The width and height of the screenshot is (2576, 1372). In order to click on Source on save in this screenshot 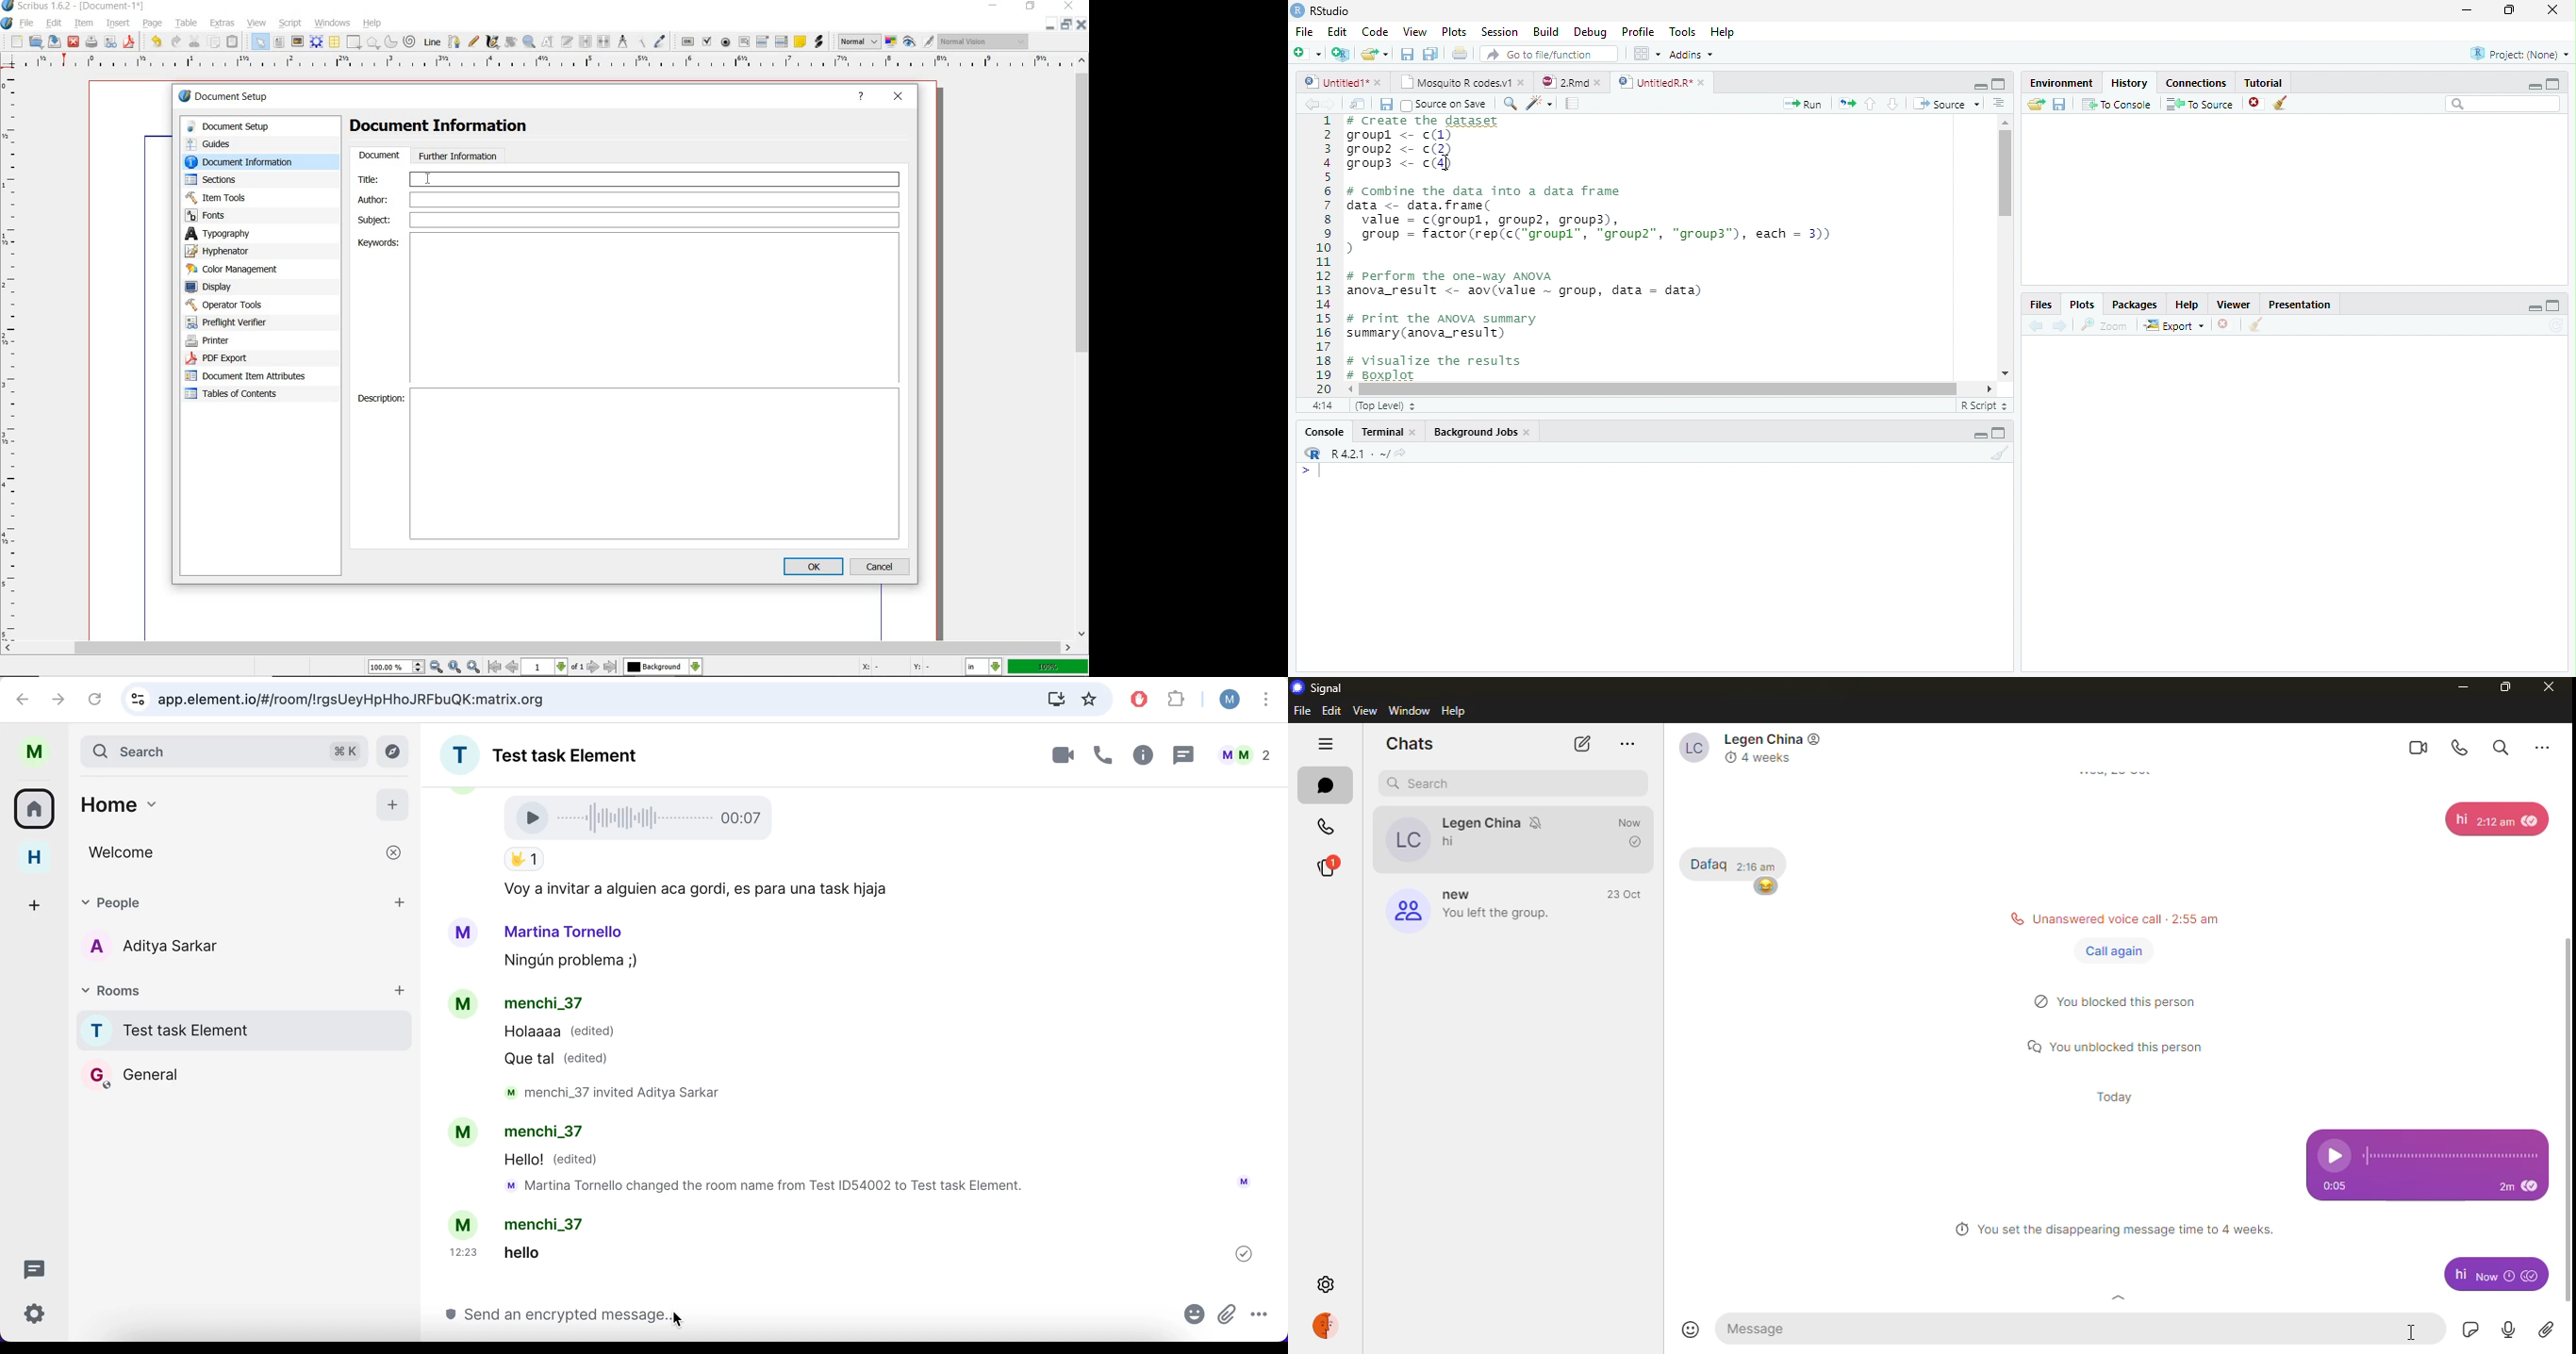, I will do `click(1447, 105)`.